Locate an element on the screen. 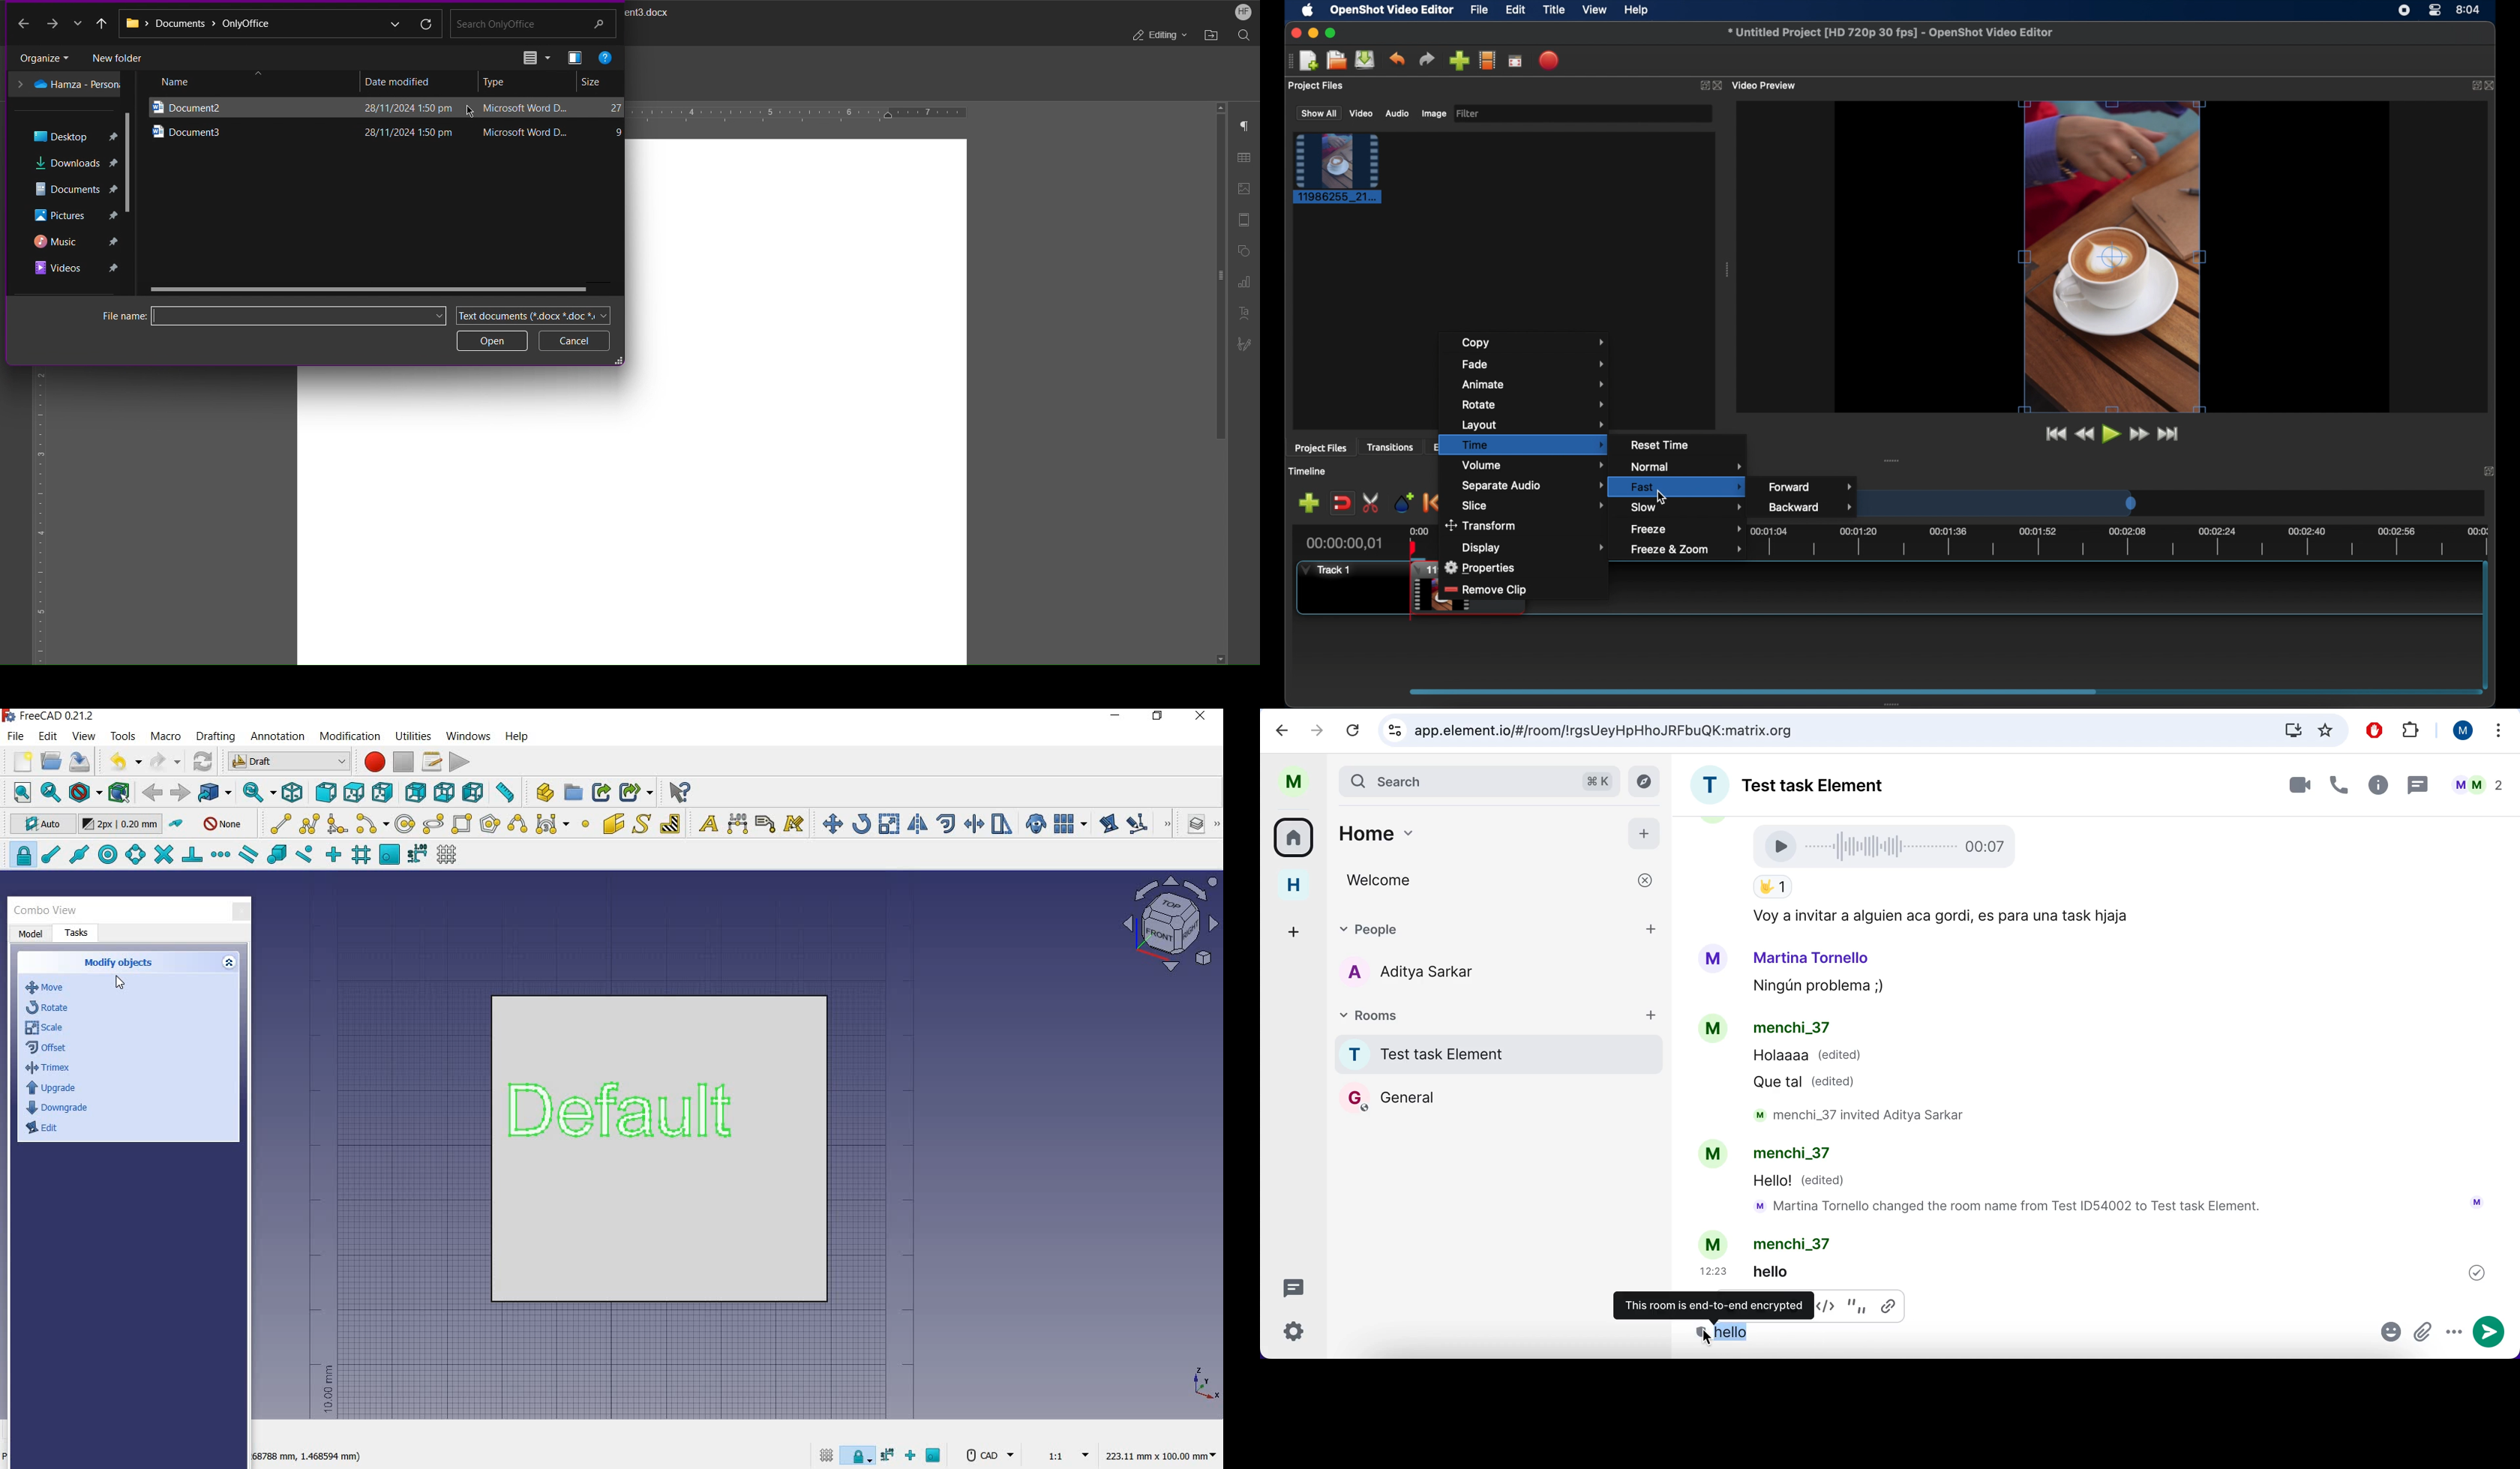 This screenshot has height=1484, width=2520. Horizontal scroll bar is located at coordinates (375, 287).